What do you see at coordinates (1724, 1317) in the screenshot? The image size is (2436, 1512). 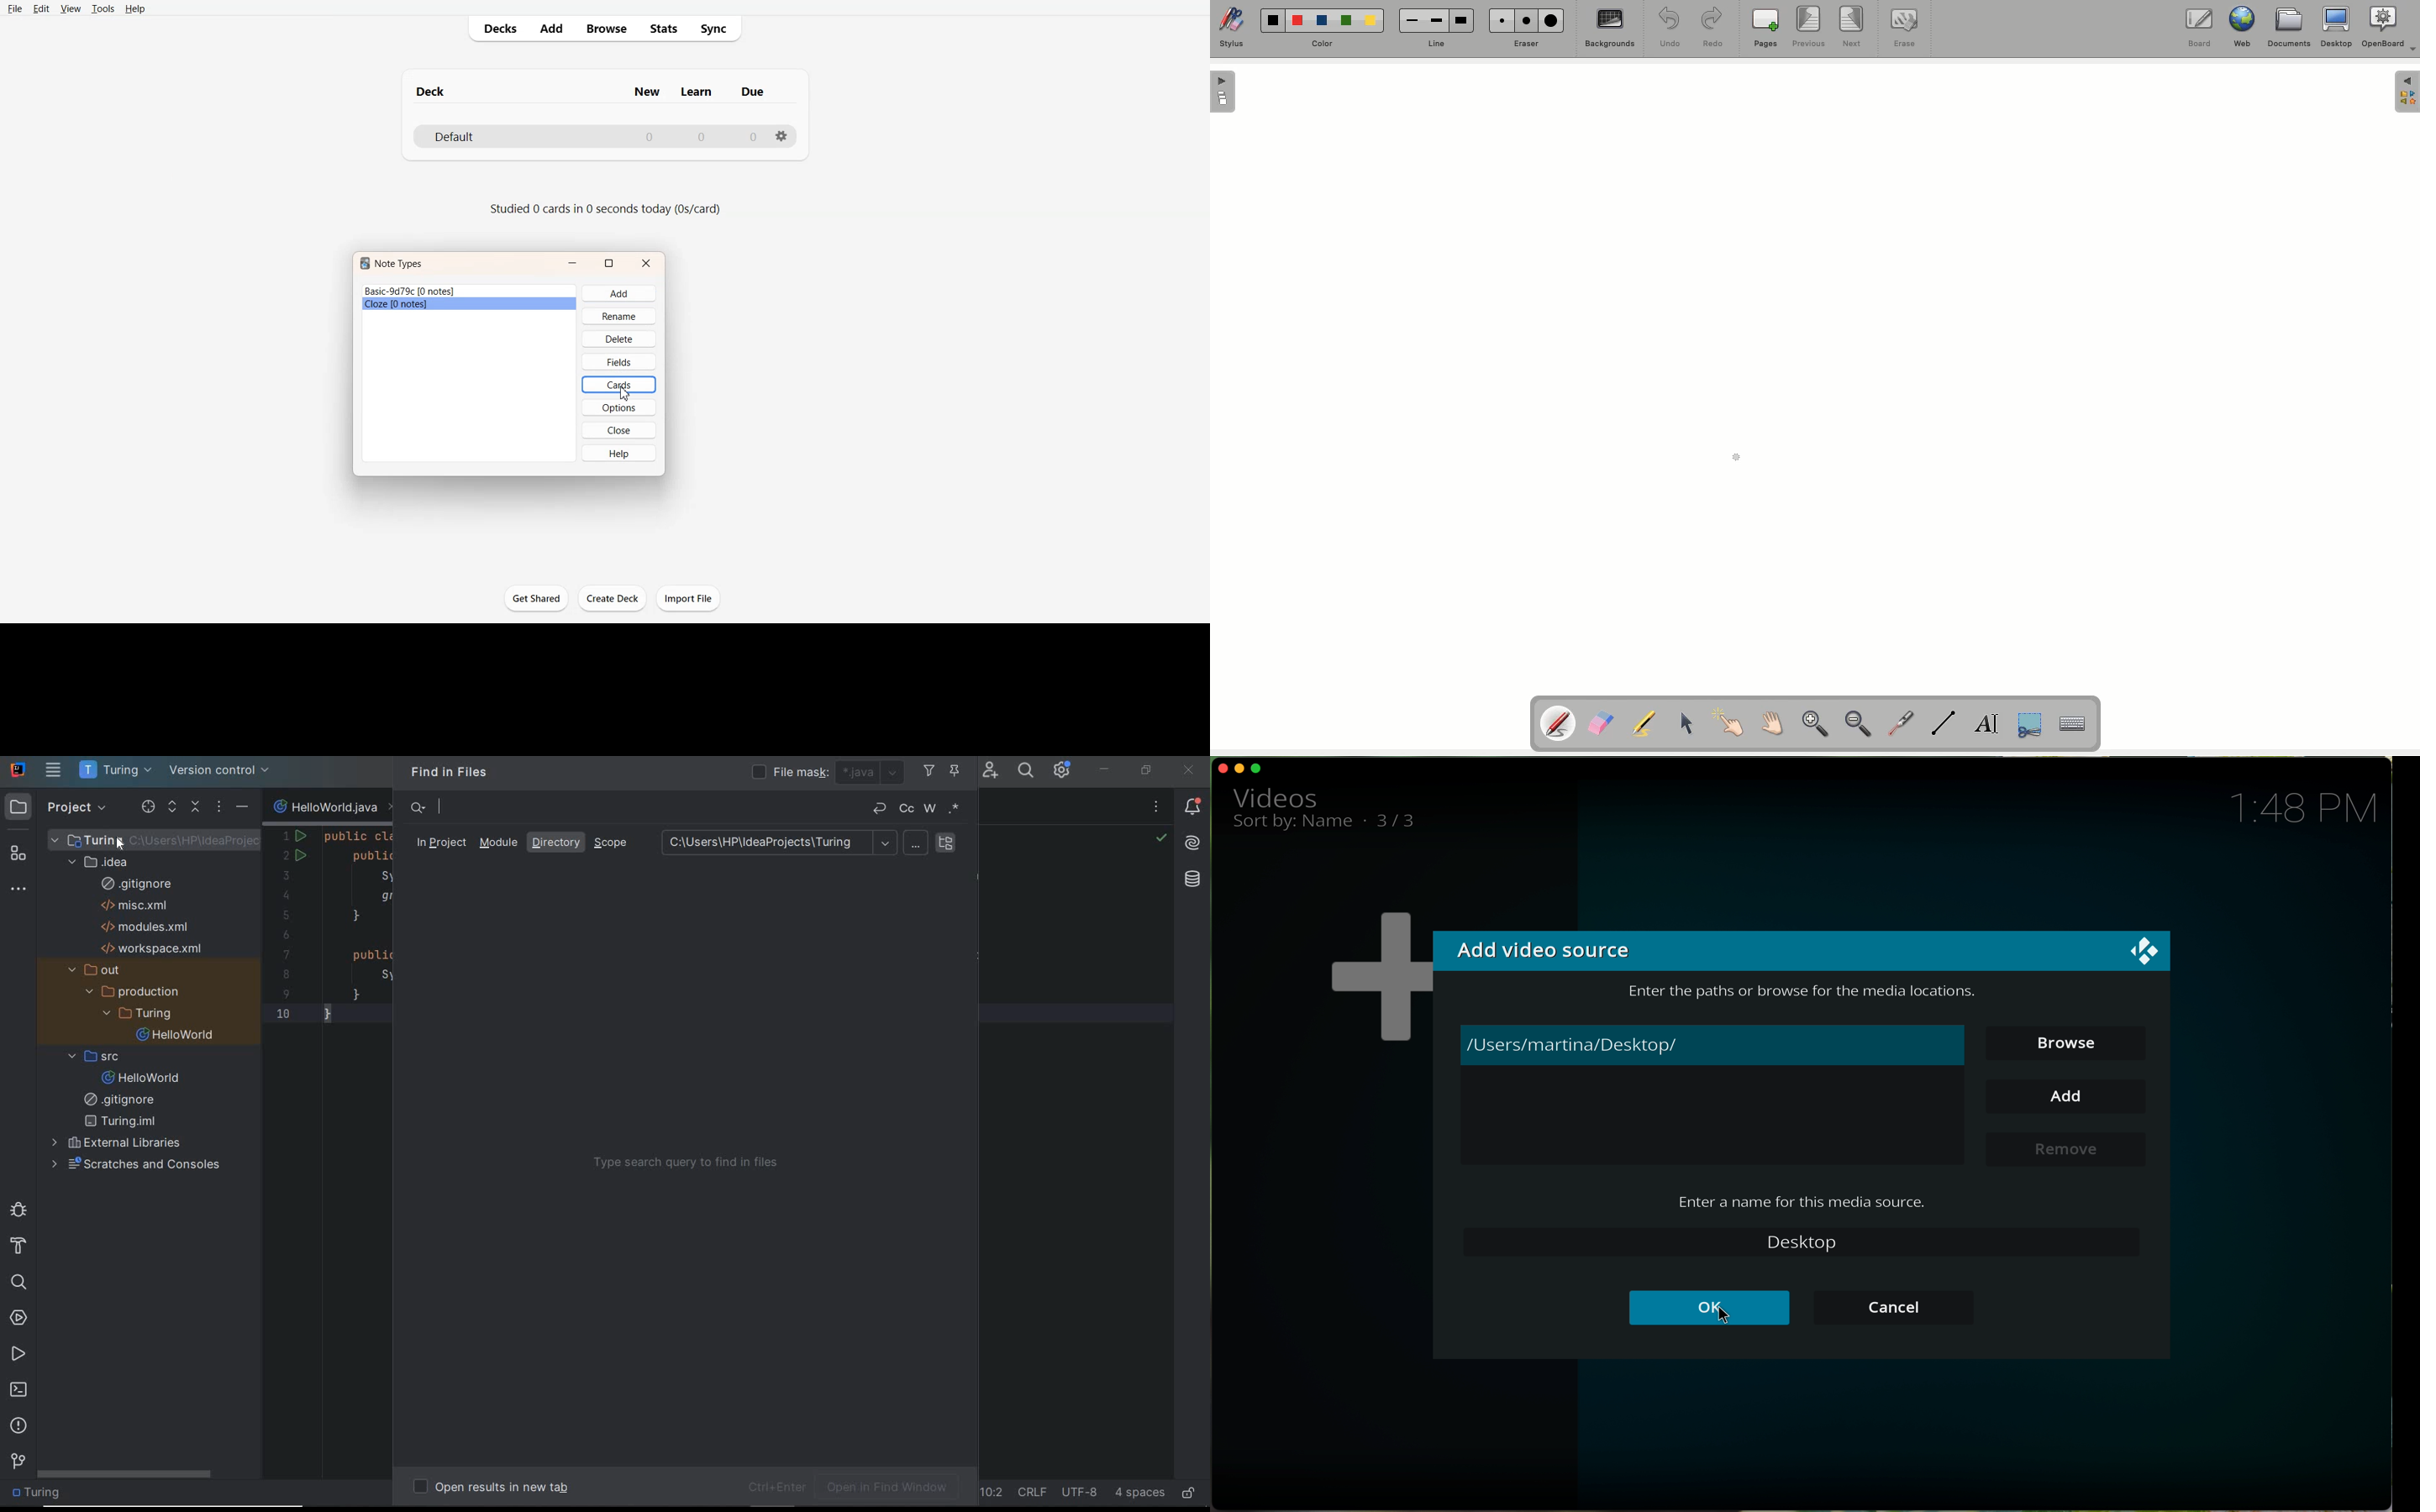 I see `cursor` at bounding box center [1724, 1317].